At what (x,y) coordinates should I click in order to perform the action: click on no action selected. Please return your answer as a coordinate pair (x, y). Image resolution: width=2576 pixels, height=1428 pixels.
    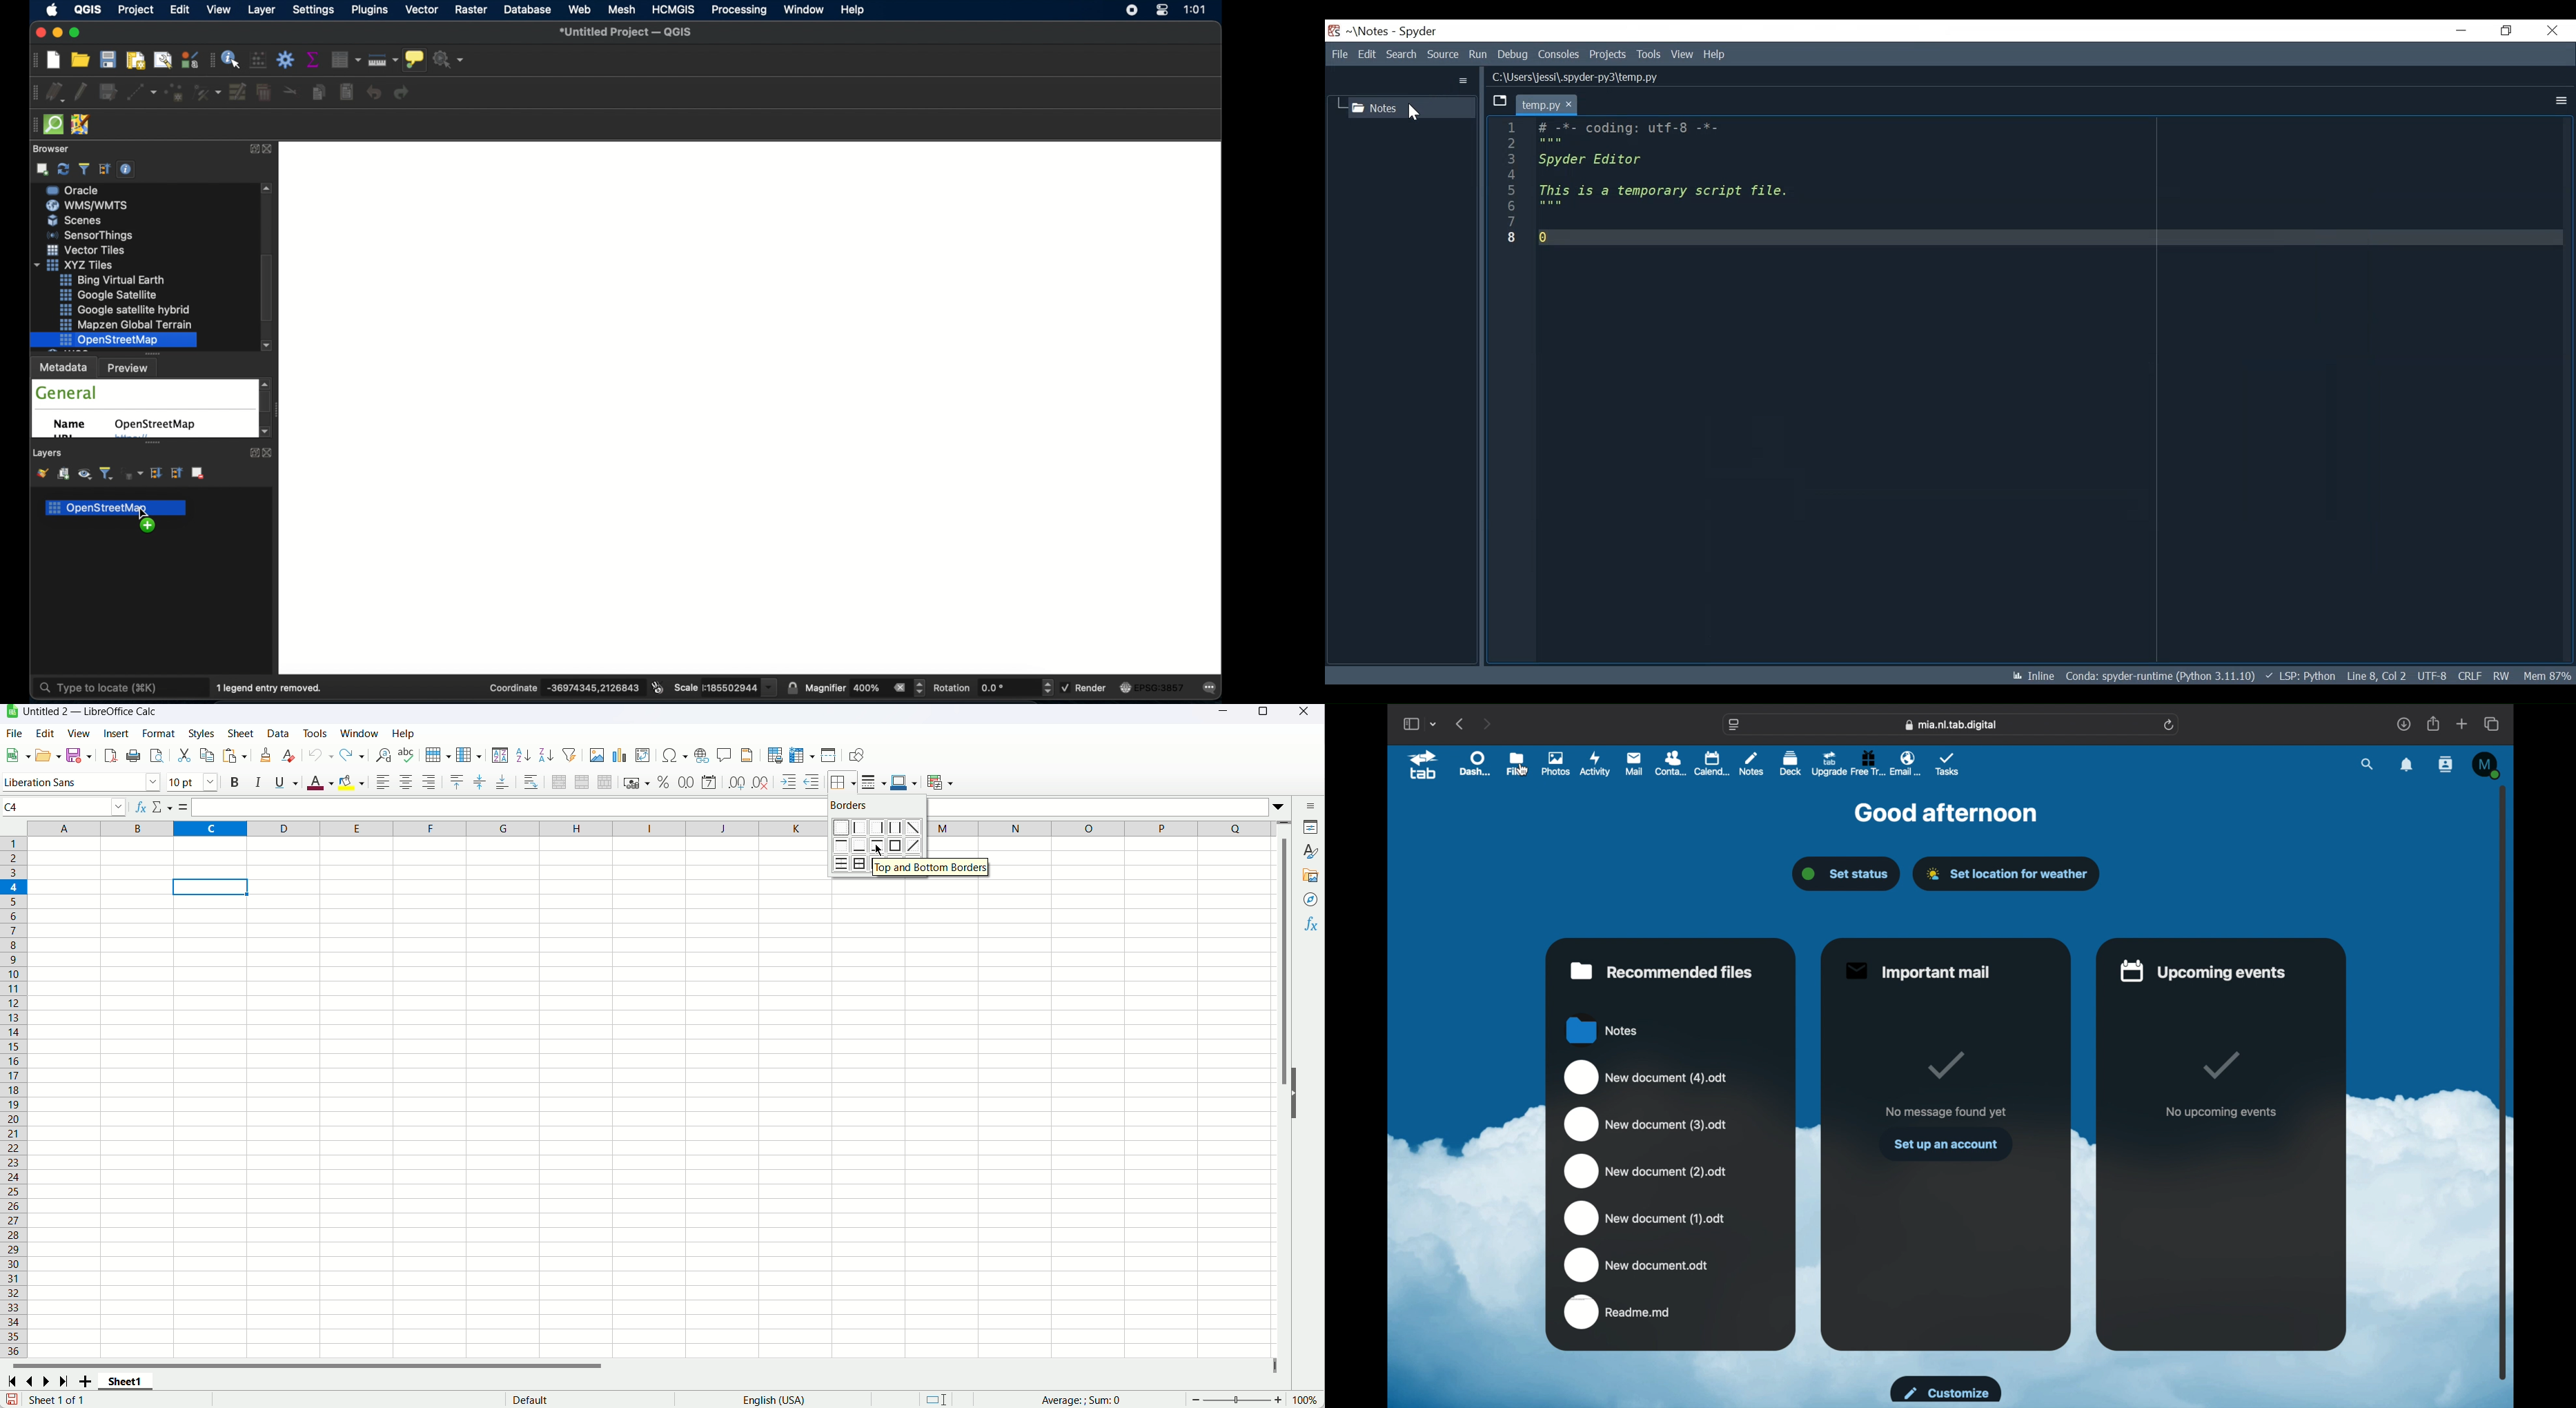
    Looking at the image, I should click on (450, 61).